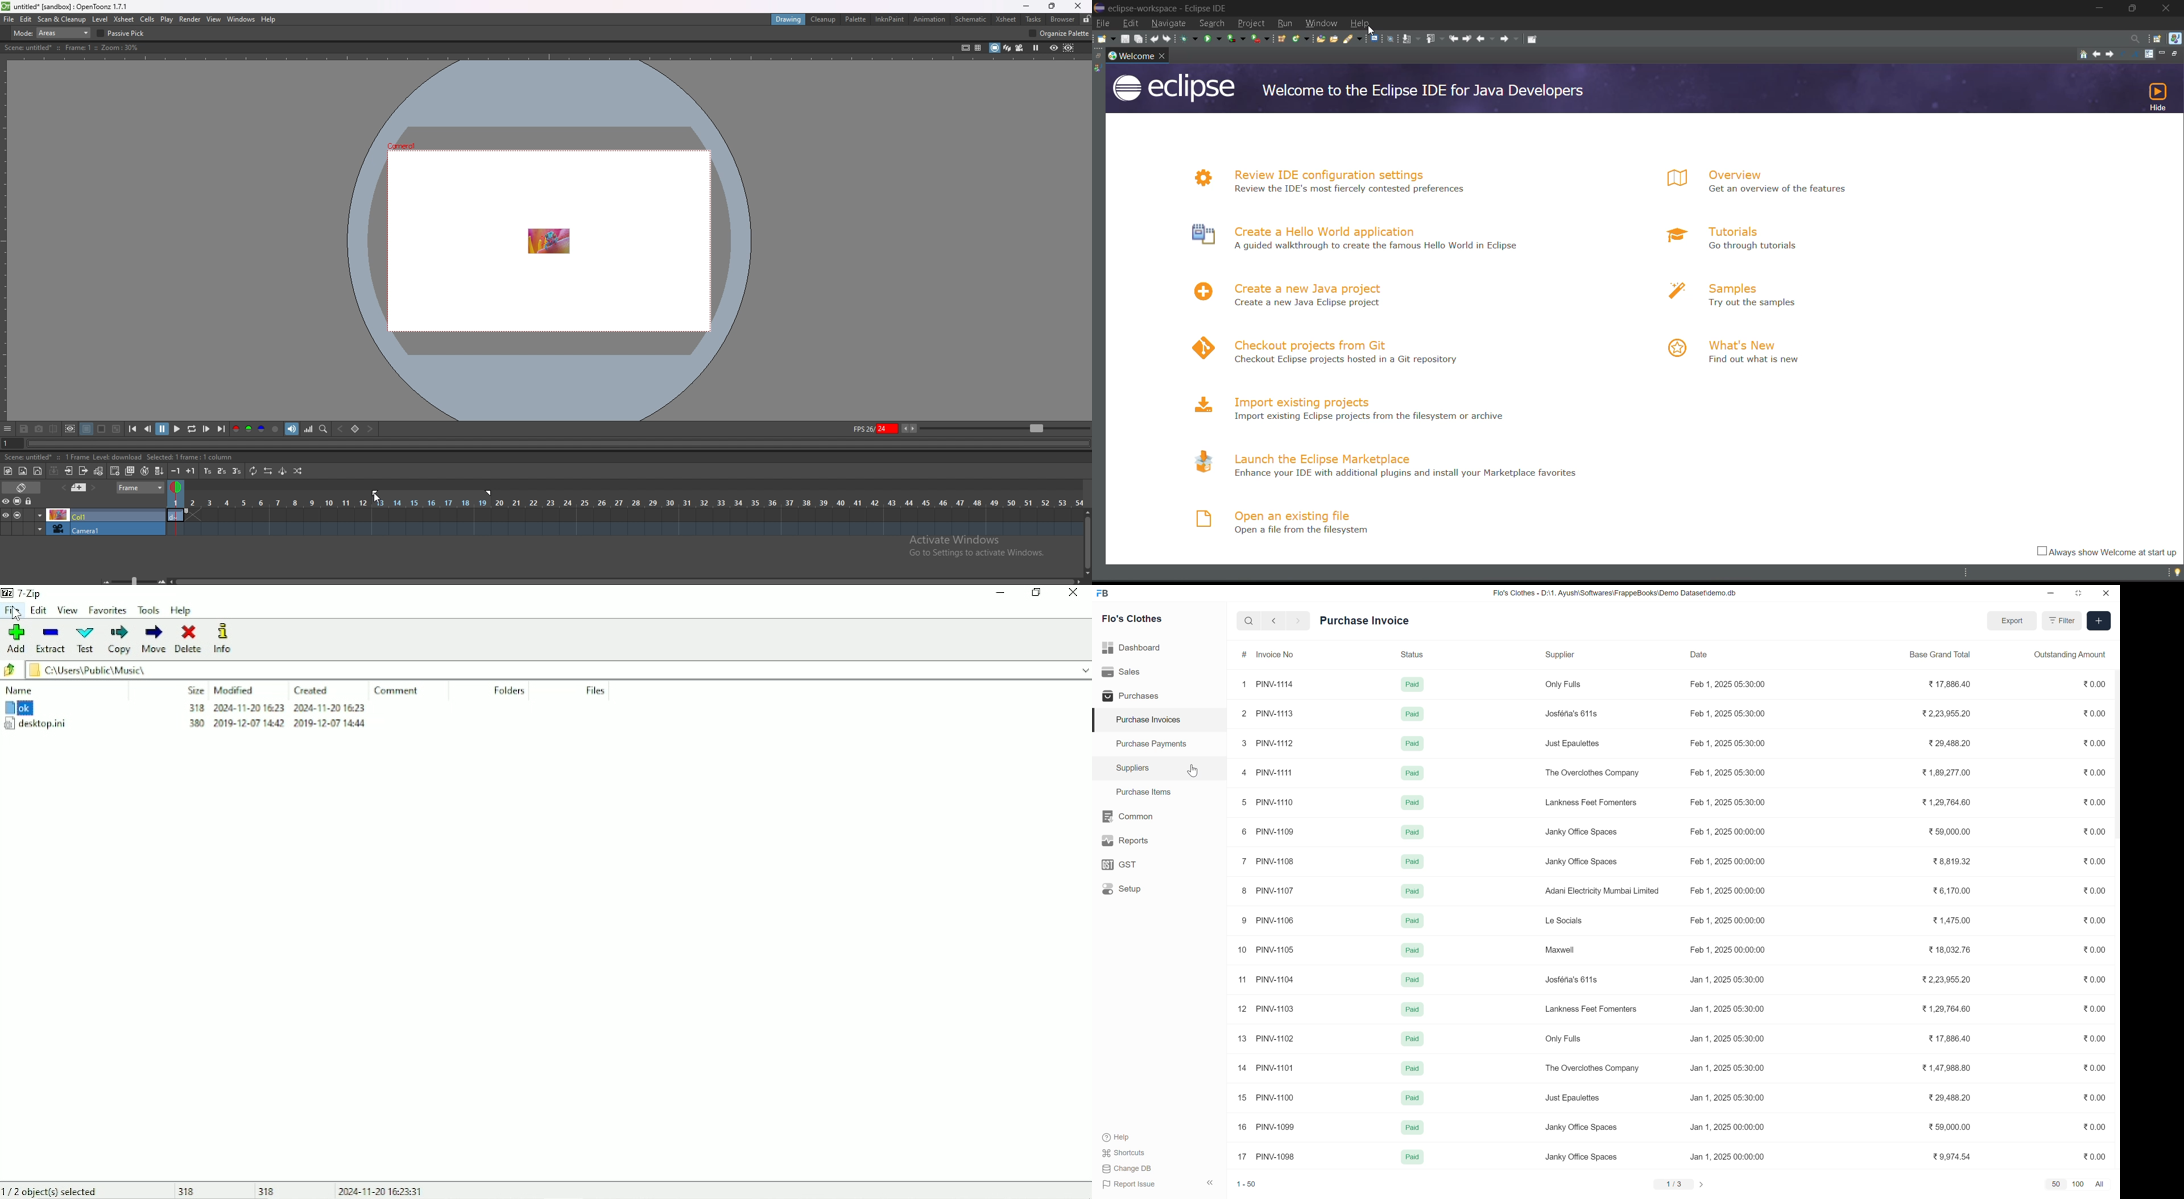  I want to click on Sales, so click(1123, 671).